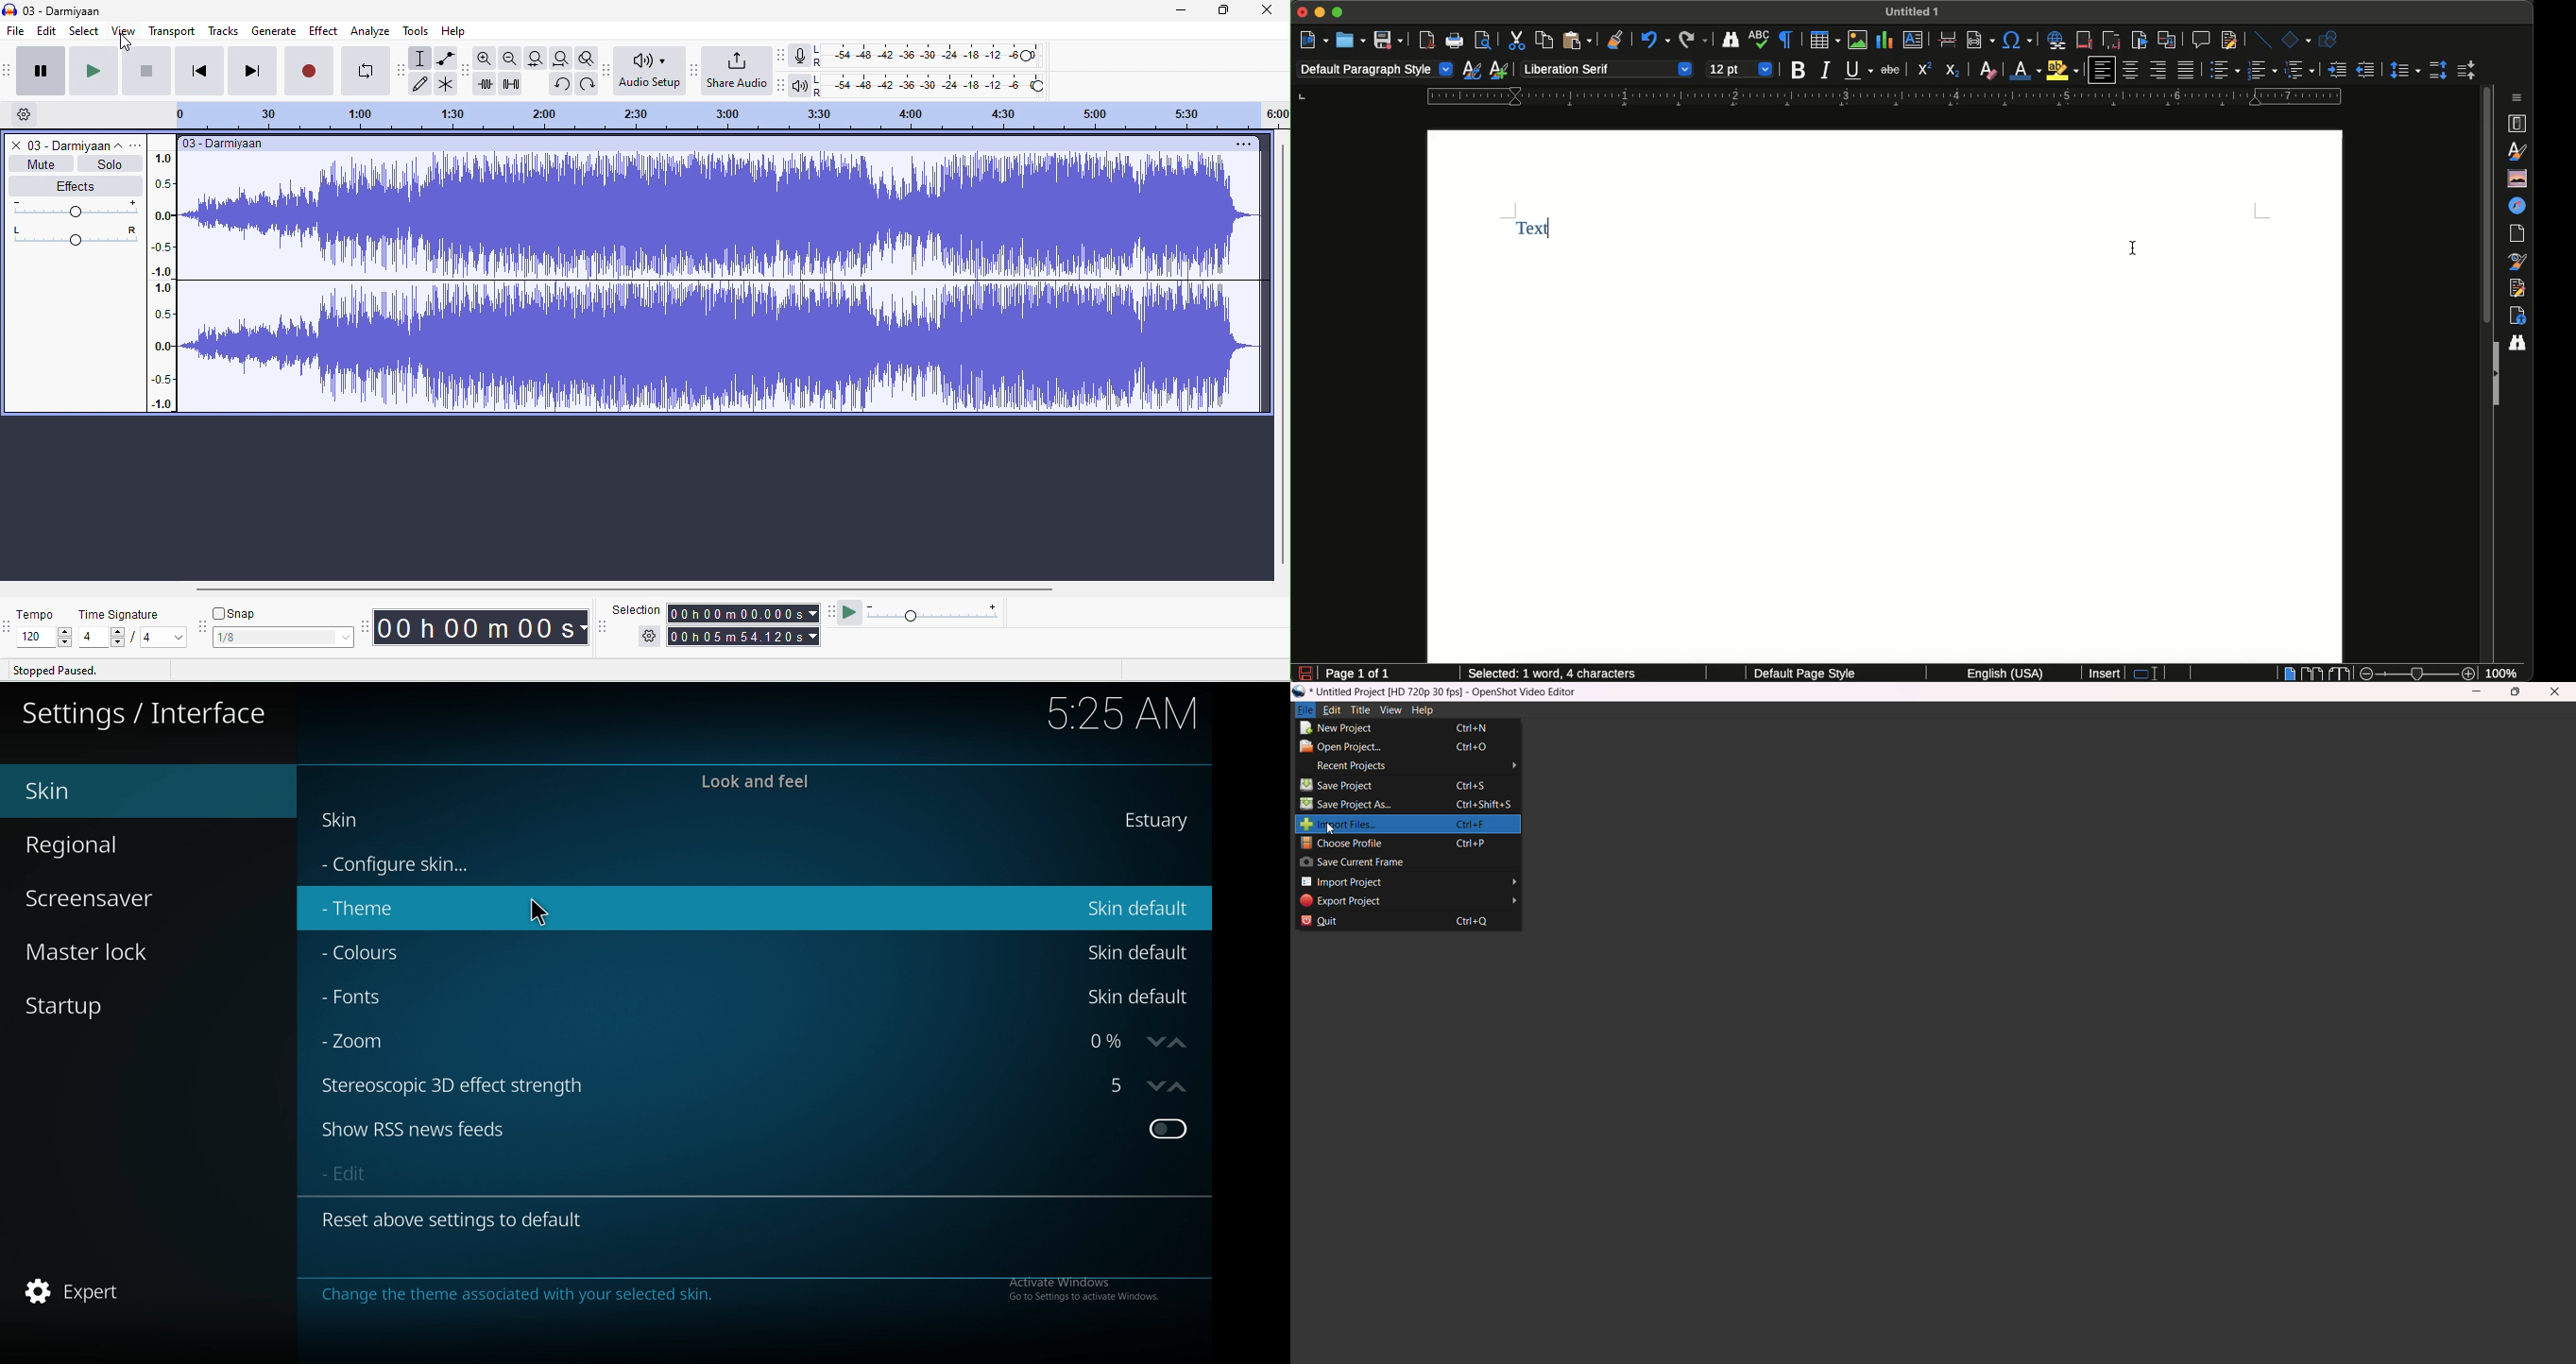  I want to click on Strikethrough, so click(1889, 71).